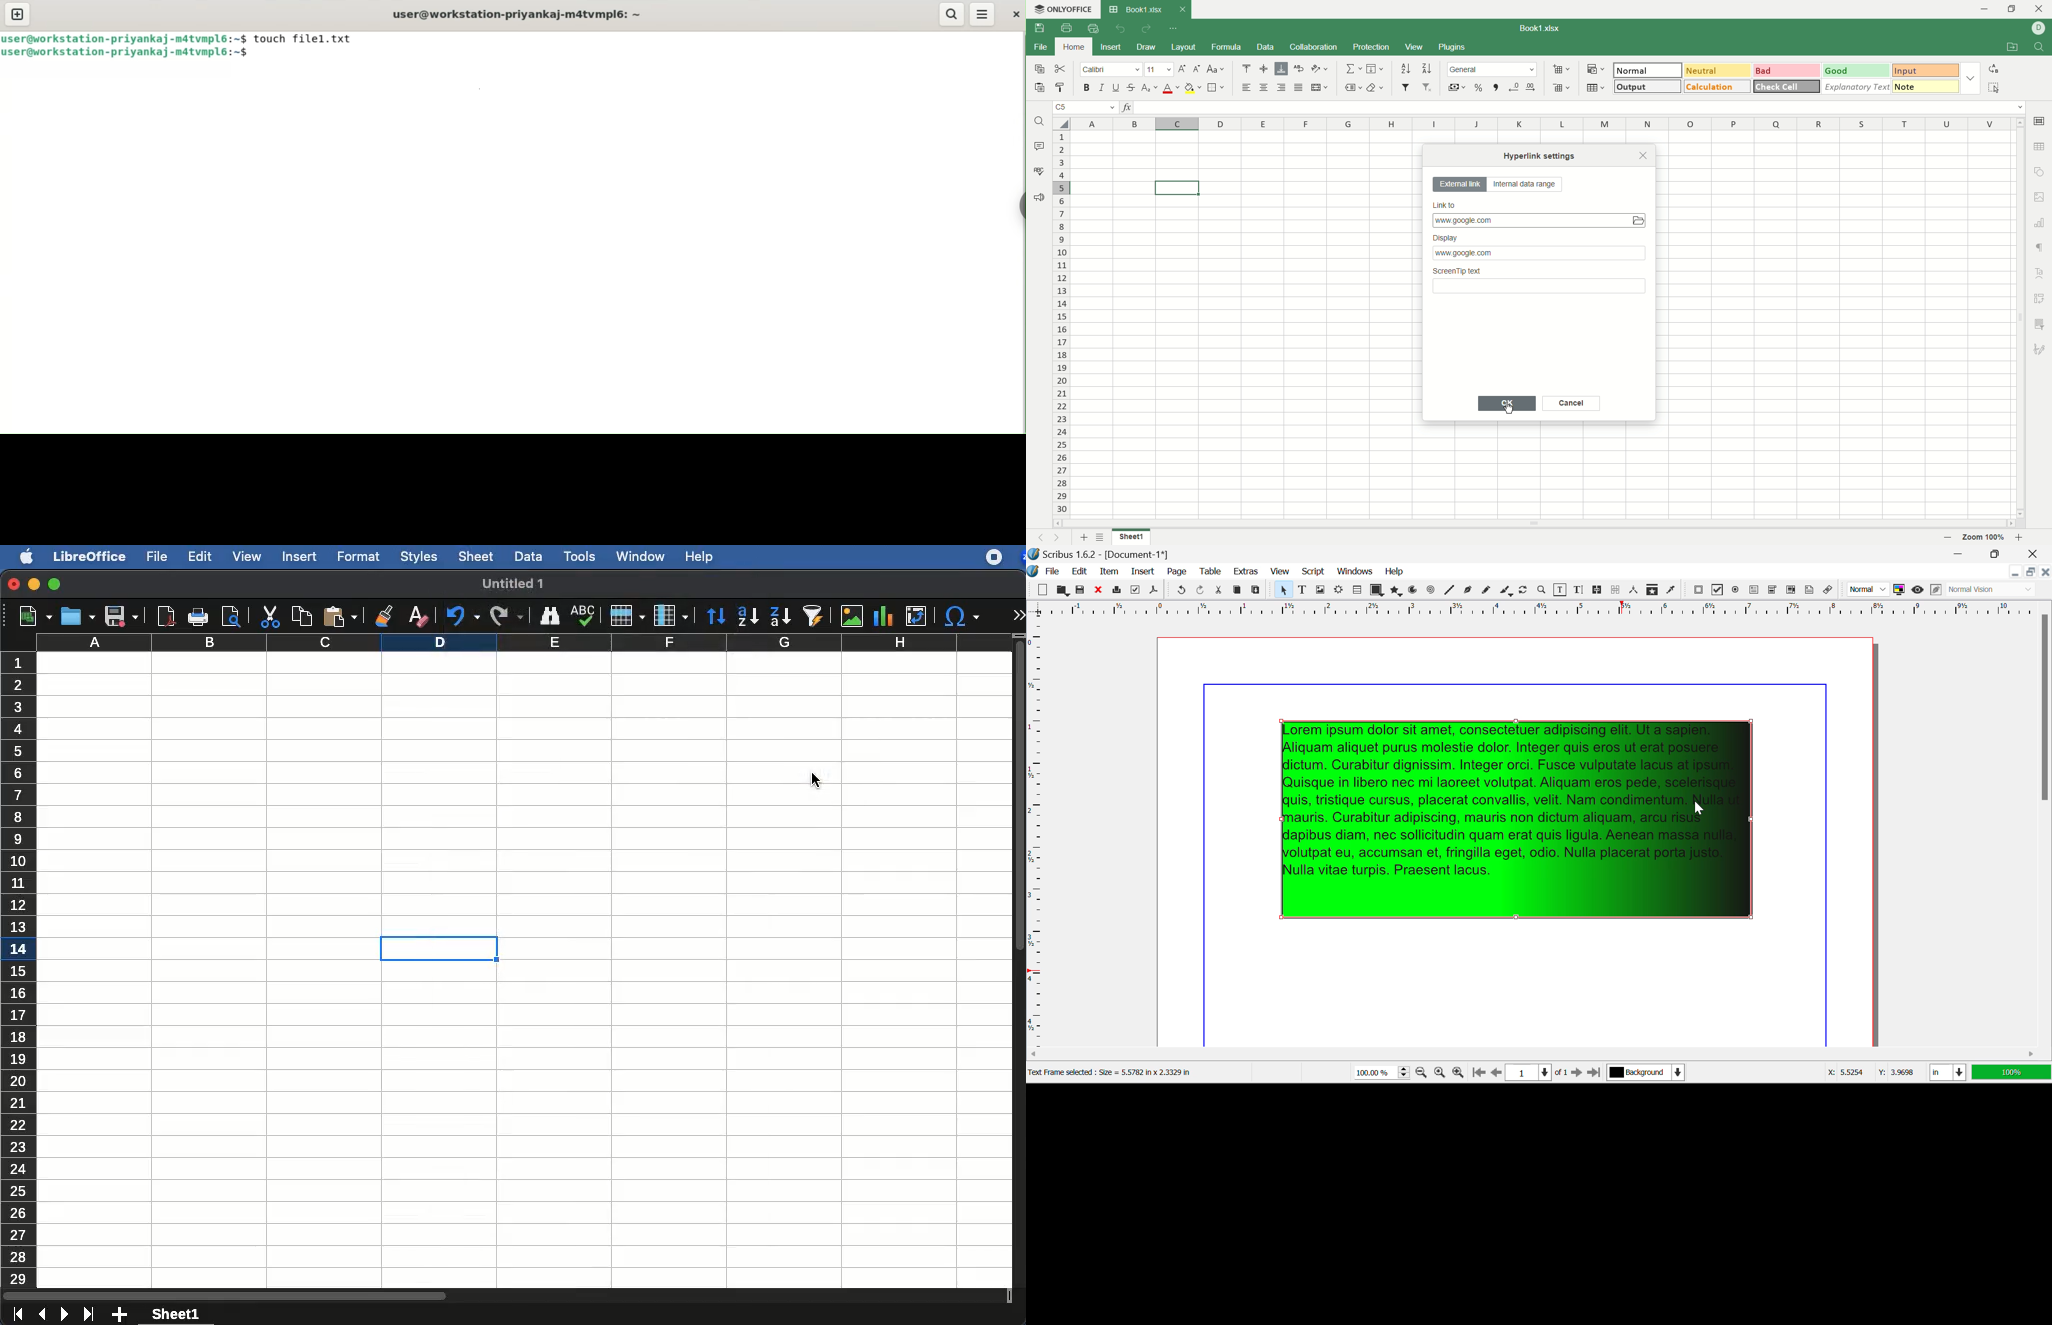  Describe the element at coordinates (1994, 68) in the screenshot. I see `replace` at that location.